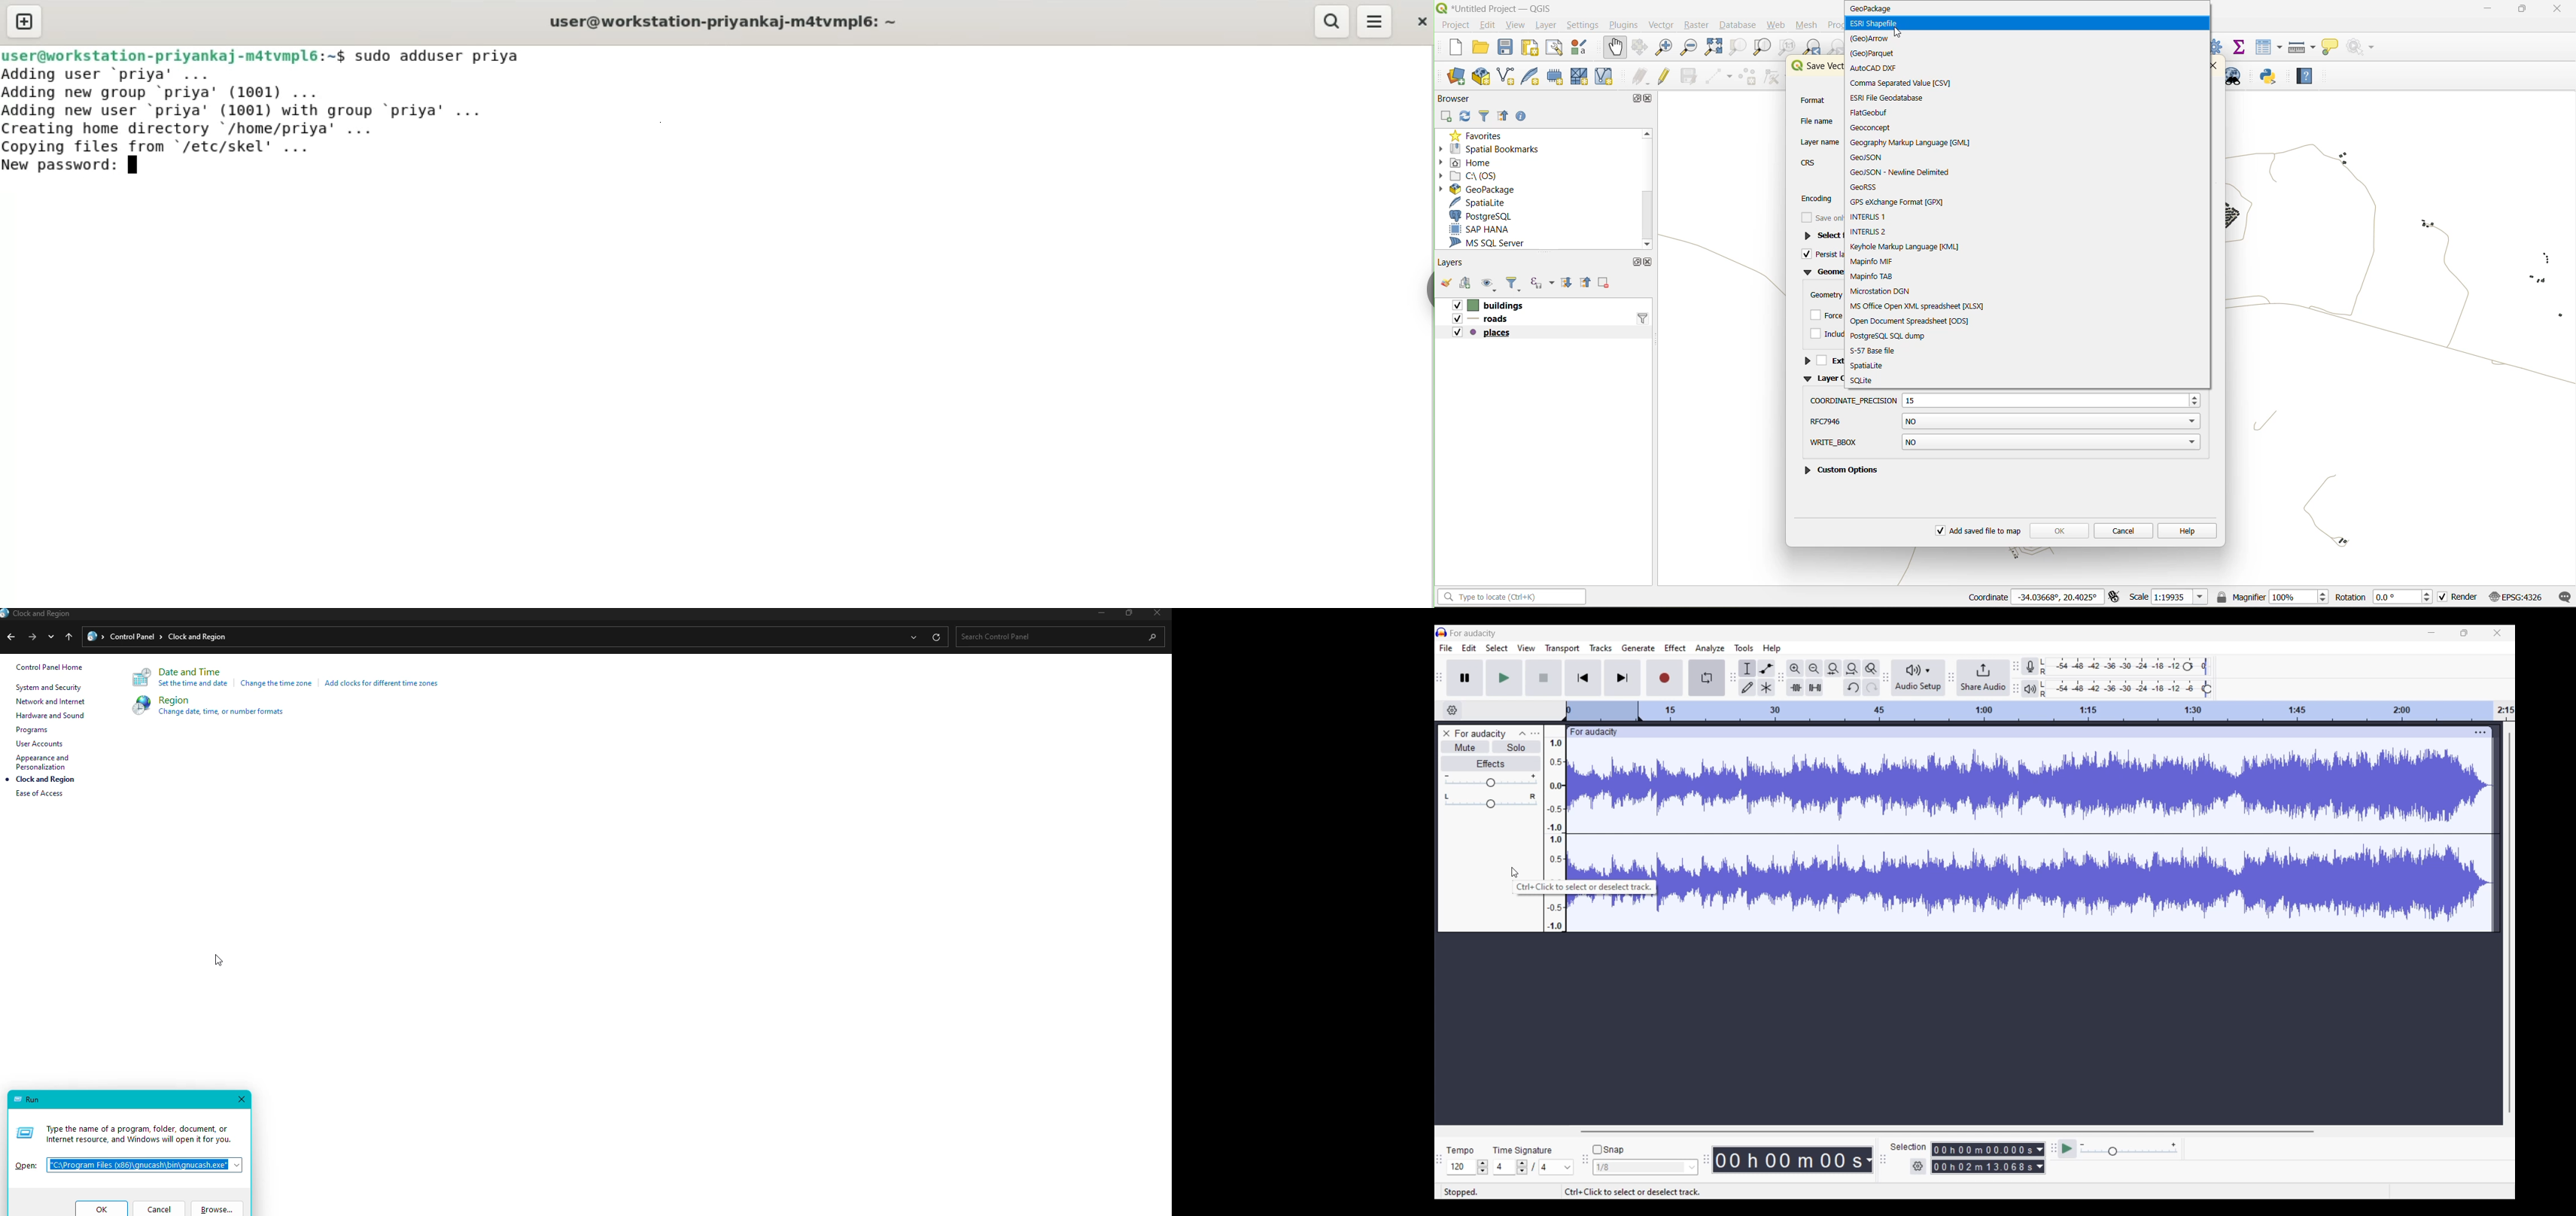  What do you see at coordinates (2188, 667) in the screenshot?
I see `Recording level header` at bounding box center [2188, 667].